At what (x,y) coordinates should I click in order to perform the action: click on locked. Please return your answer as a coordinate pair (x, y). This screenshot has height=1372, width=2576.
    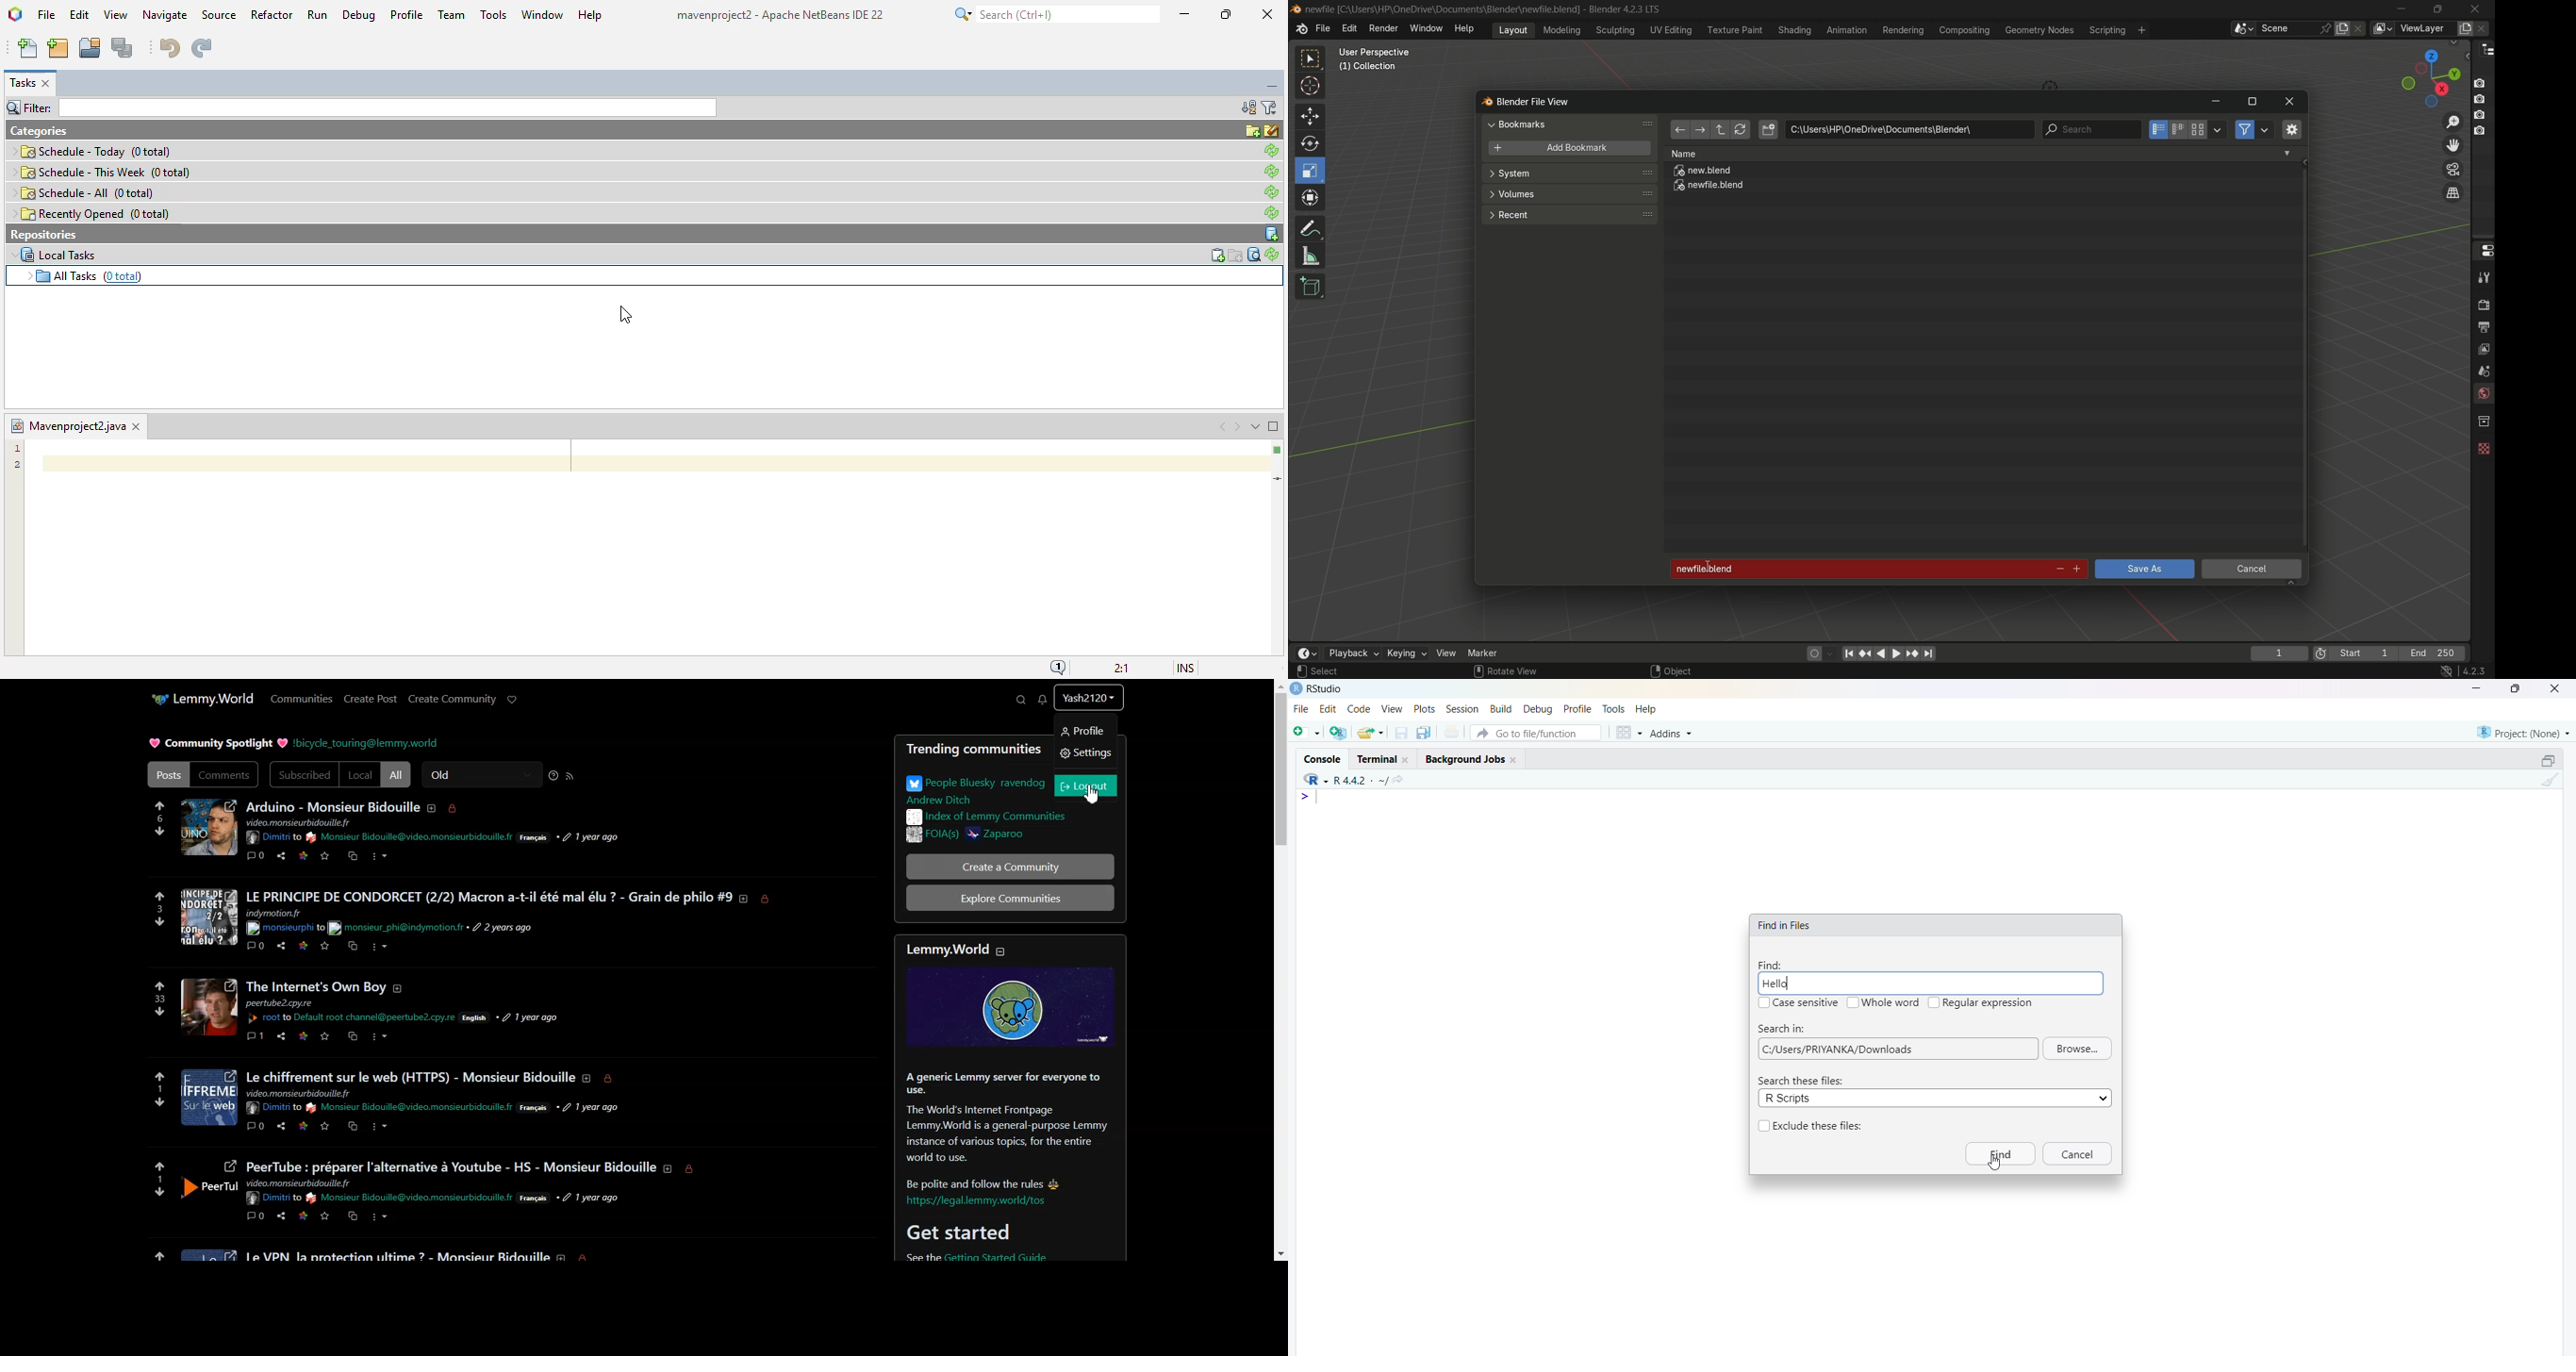
    Looking at the image, I should click on (590, 1255).